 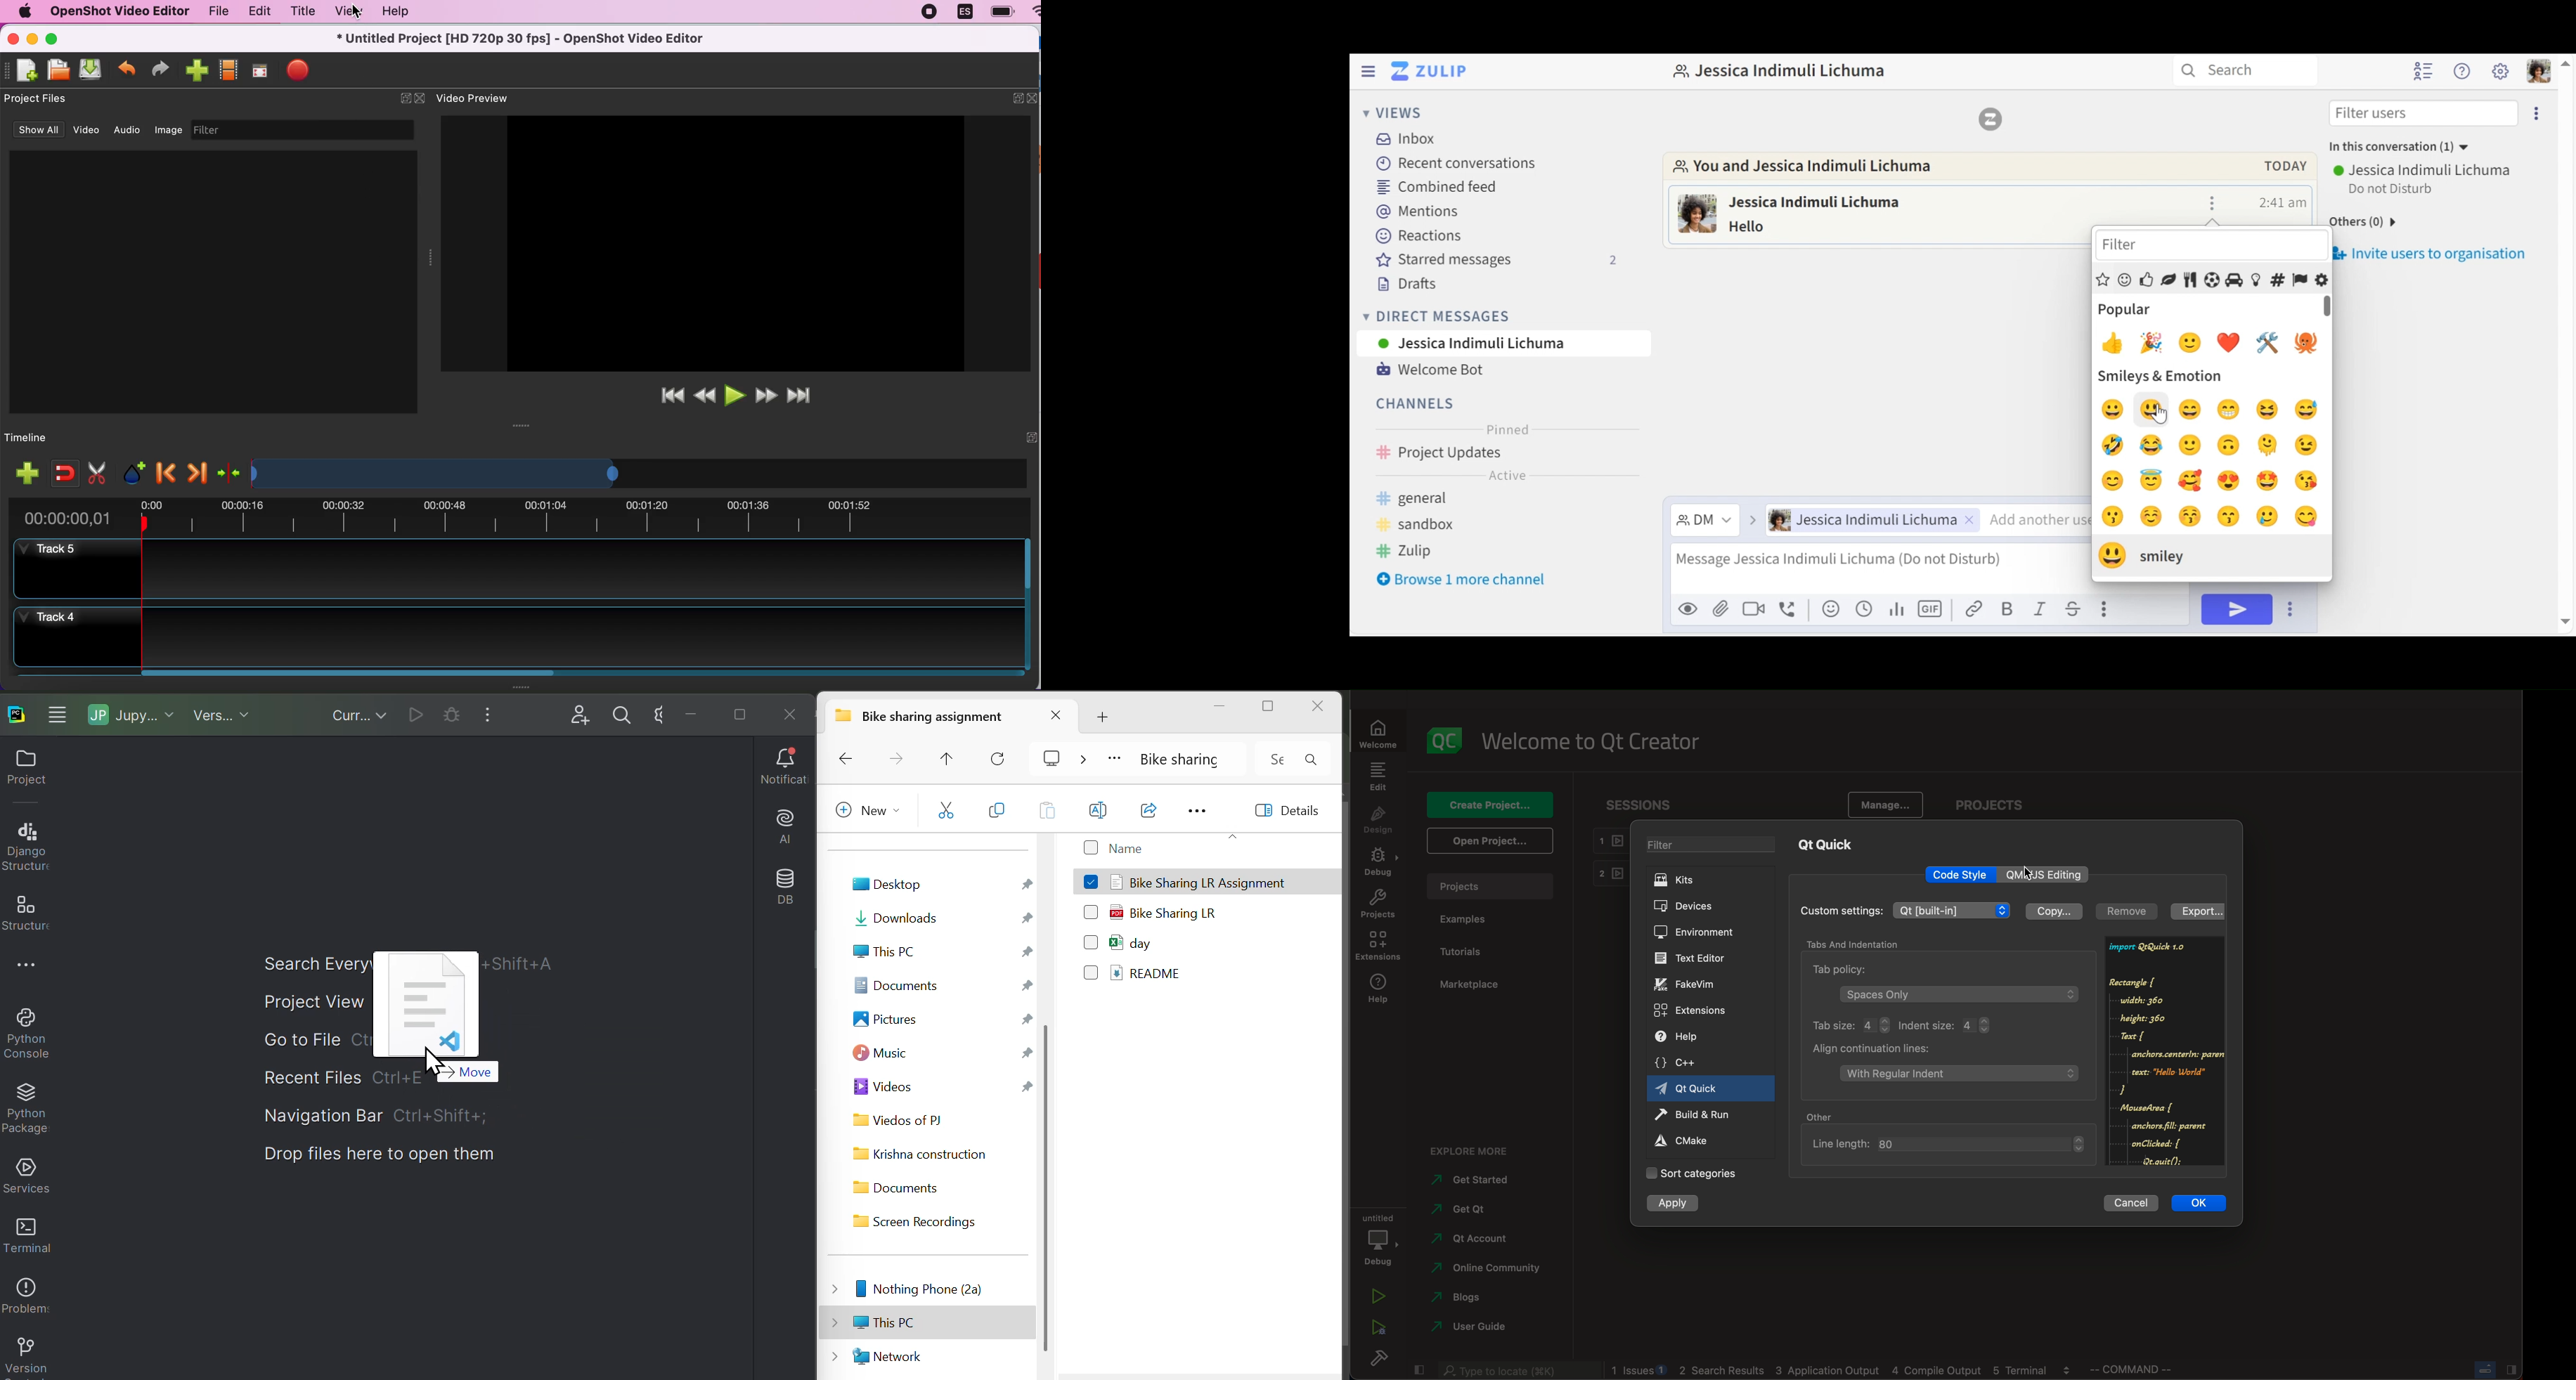 What do you see at coordinates (166, 470) in the screenshot?
I see `previous marker` at bounding box center [166, 470].